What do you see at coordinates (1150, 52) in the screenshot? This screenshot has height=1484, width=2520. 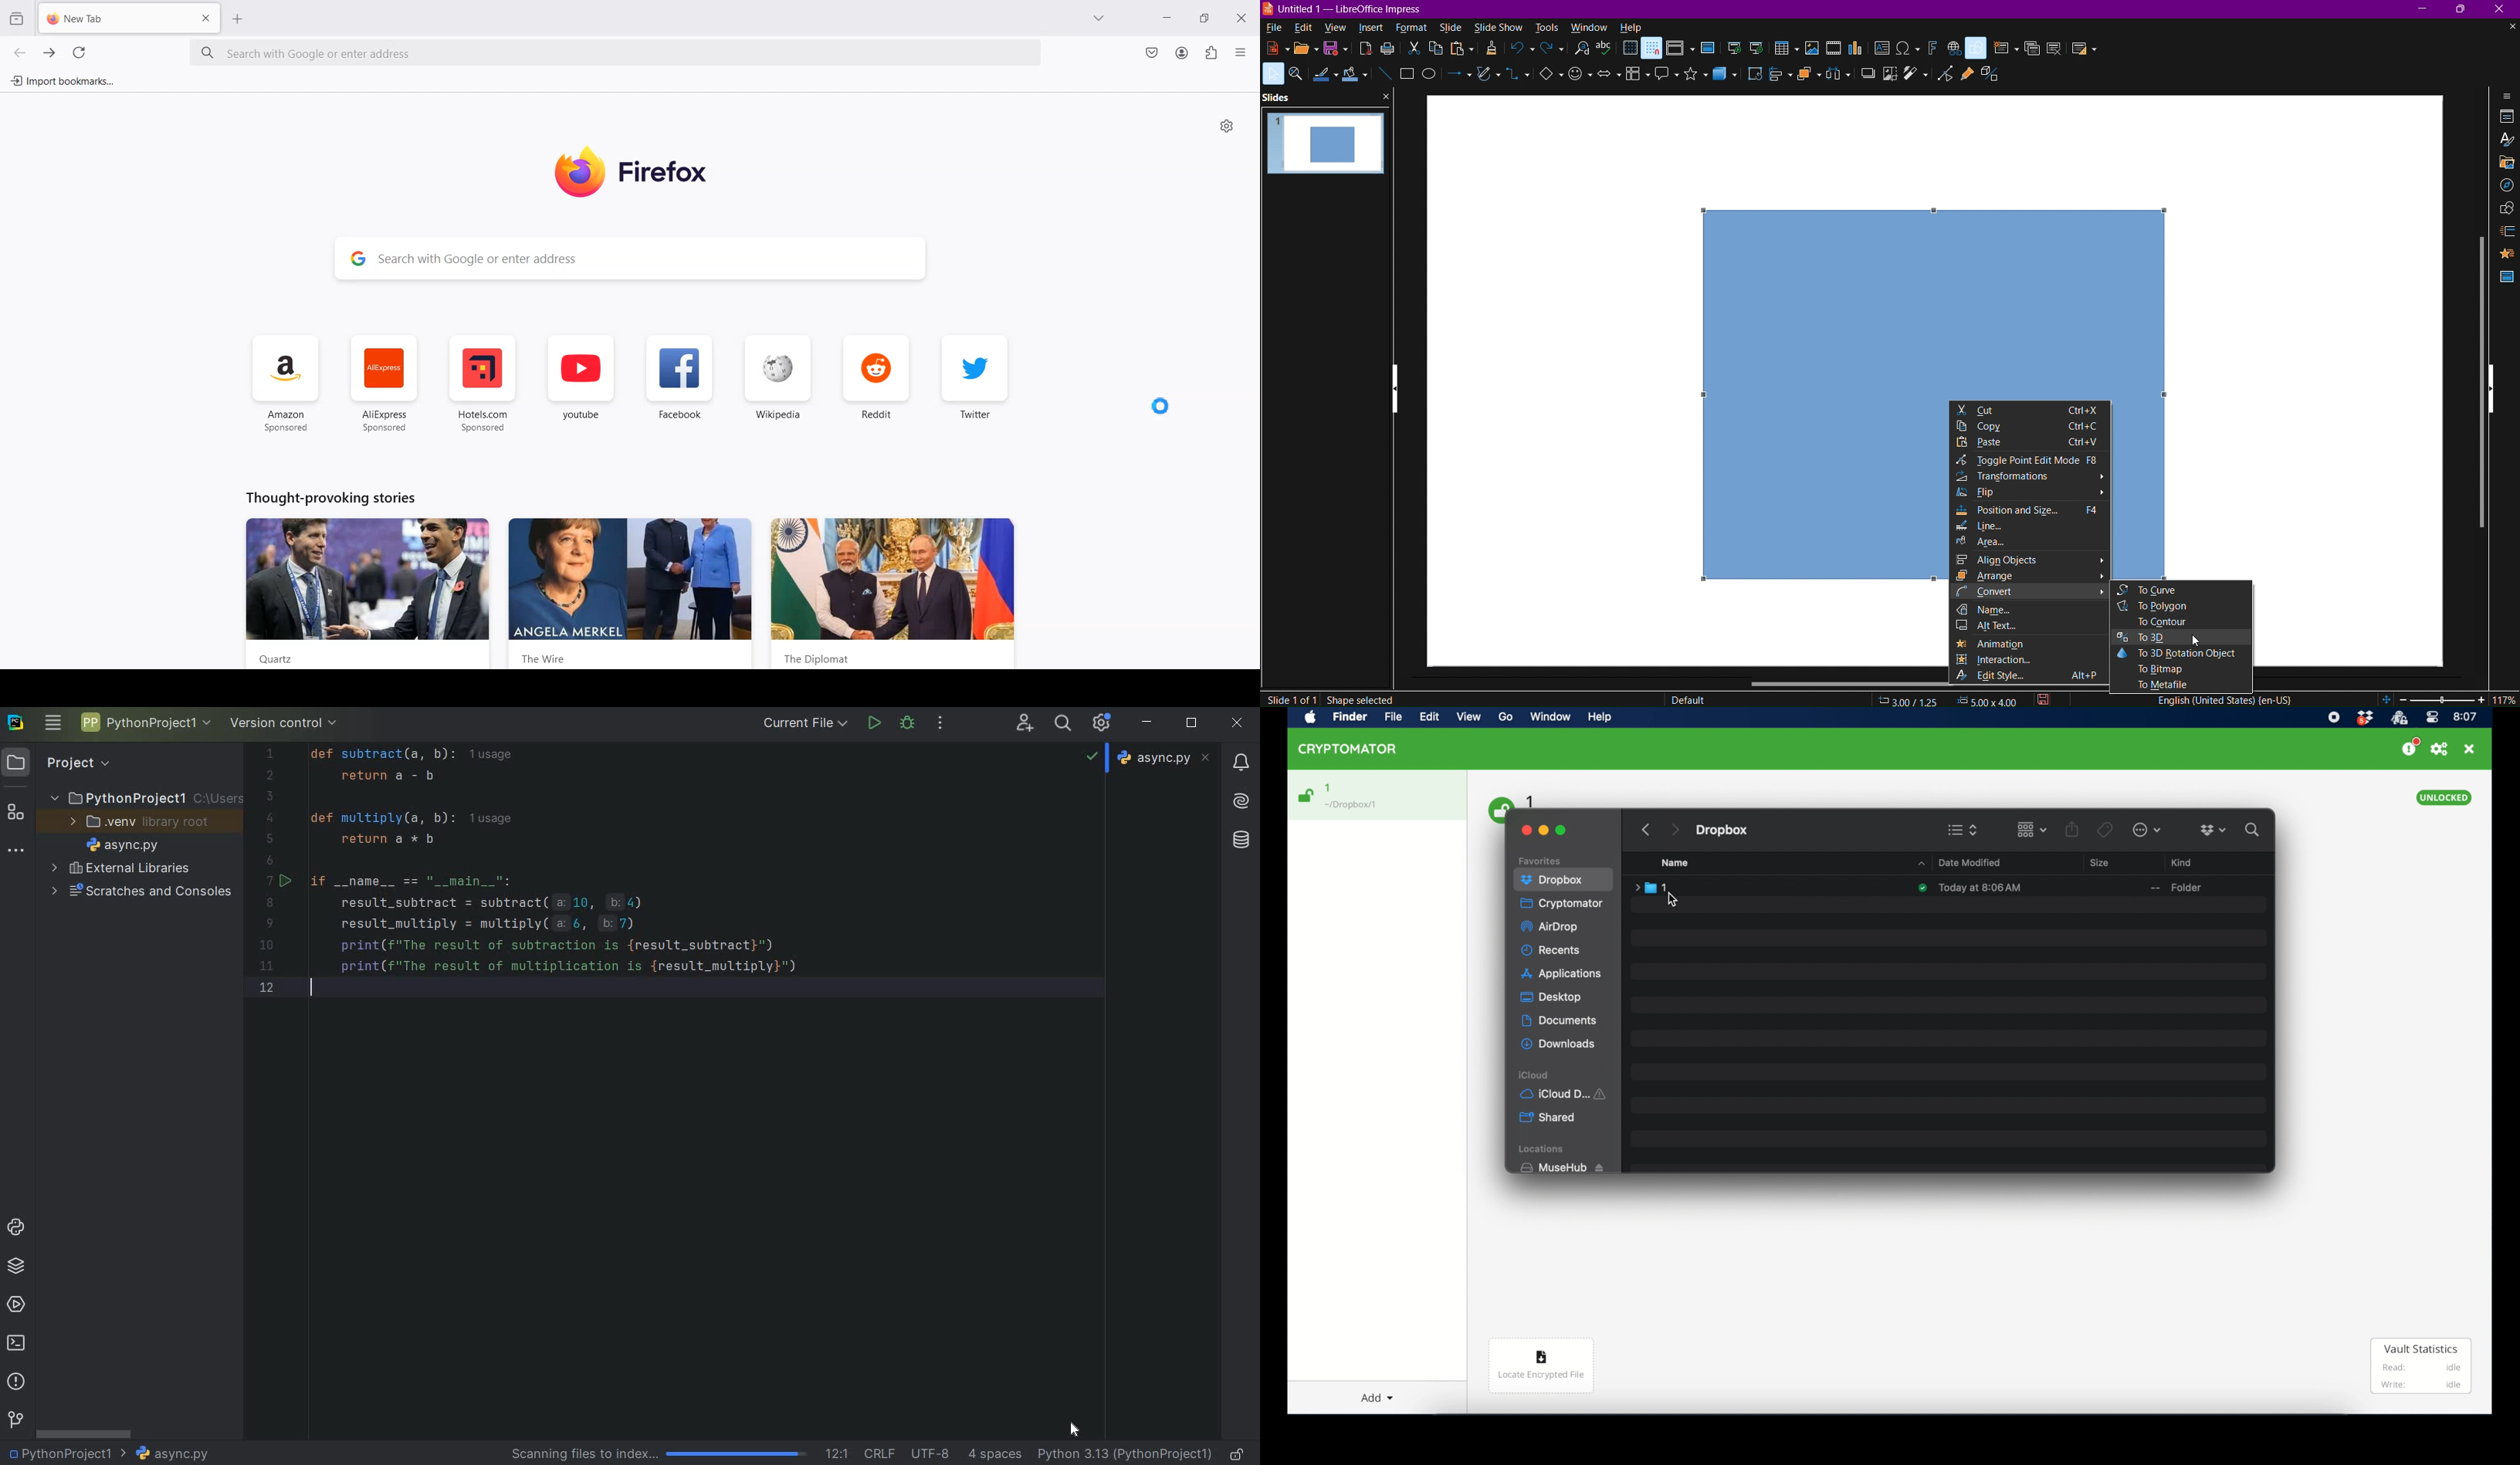 I see `Save to Pocket` at bounding box center [1150, 52].